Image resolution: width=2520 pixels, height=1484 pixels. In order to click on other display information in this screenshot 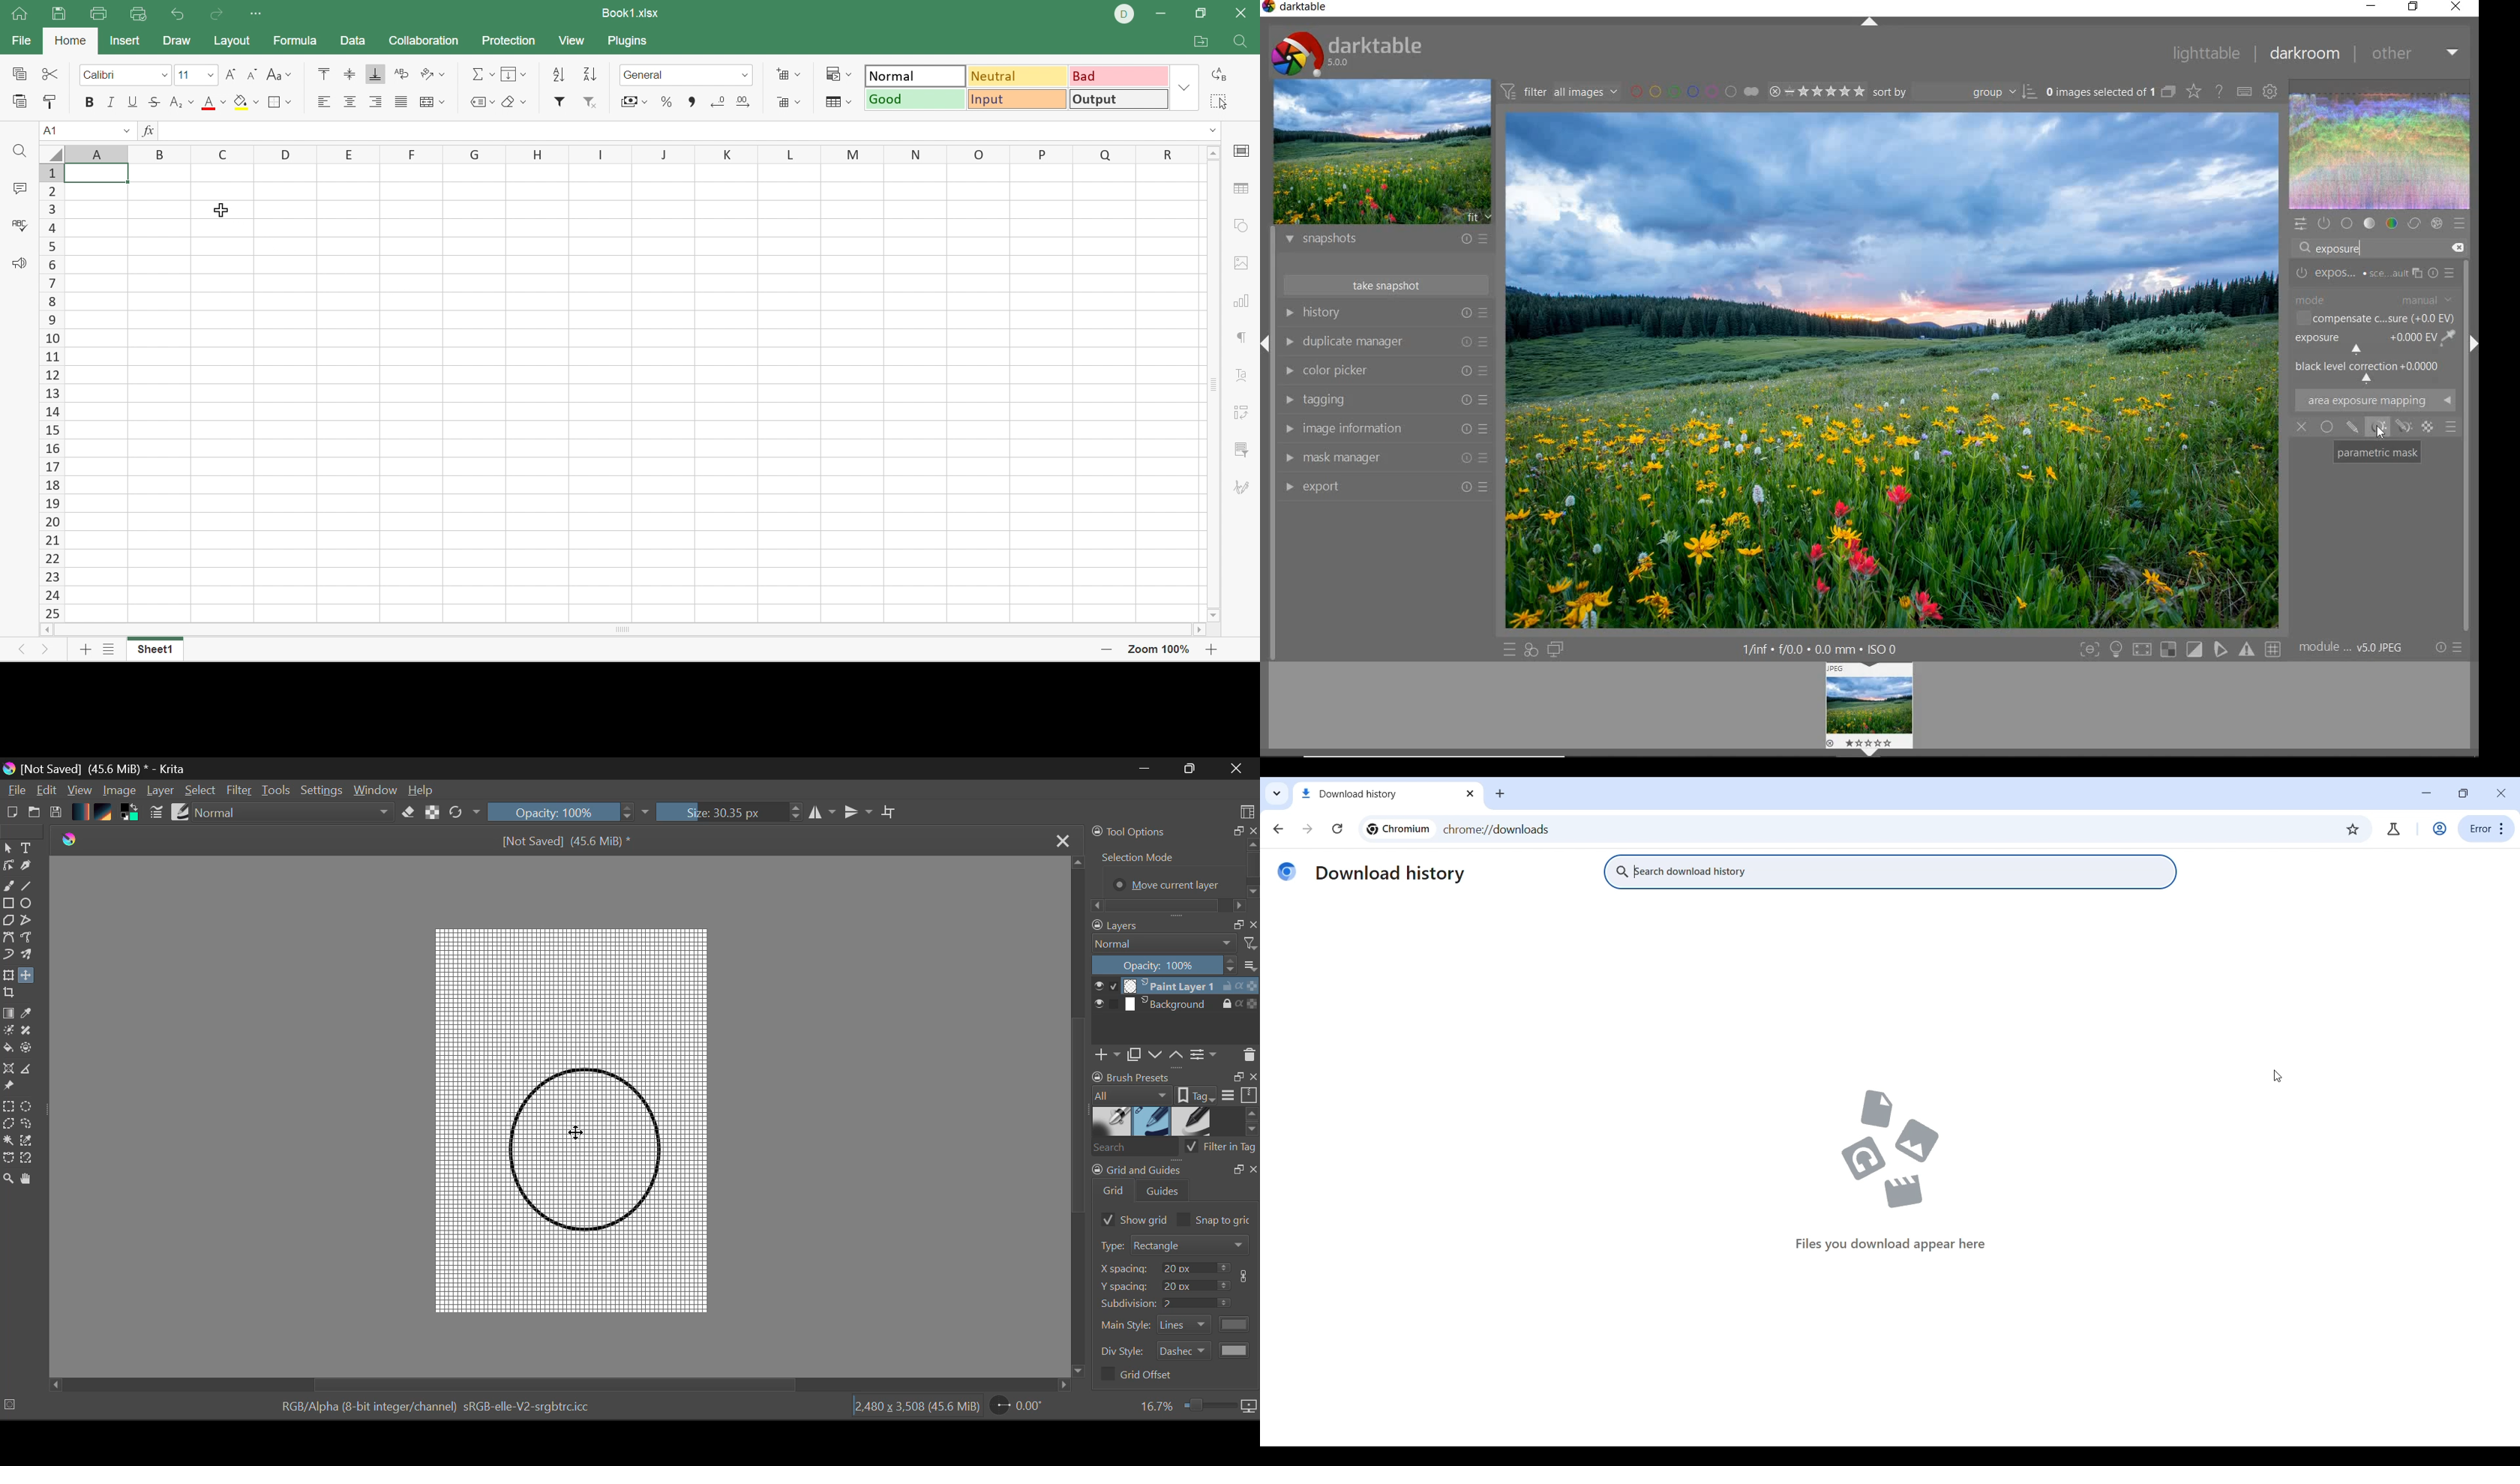, I will do `click(1822, 649)`.